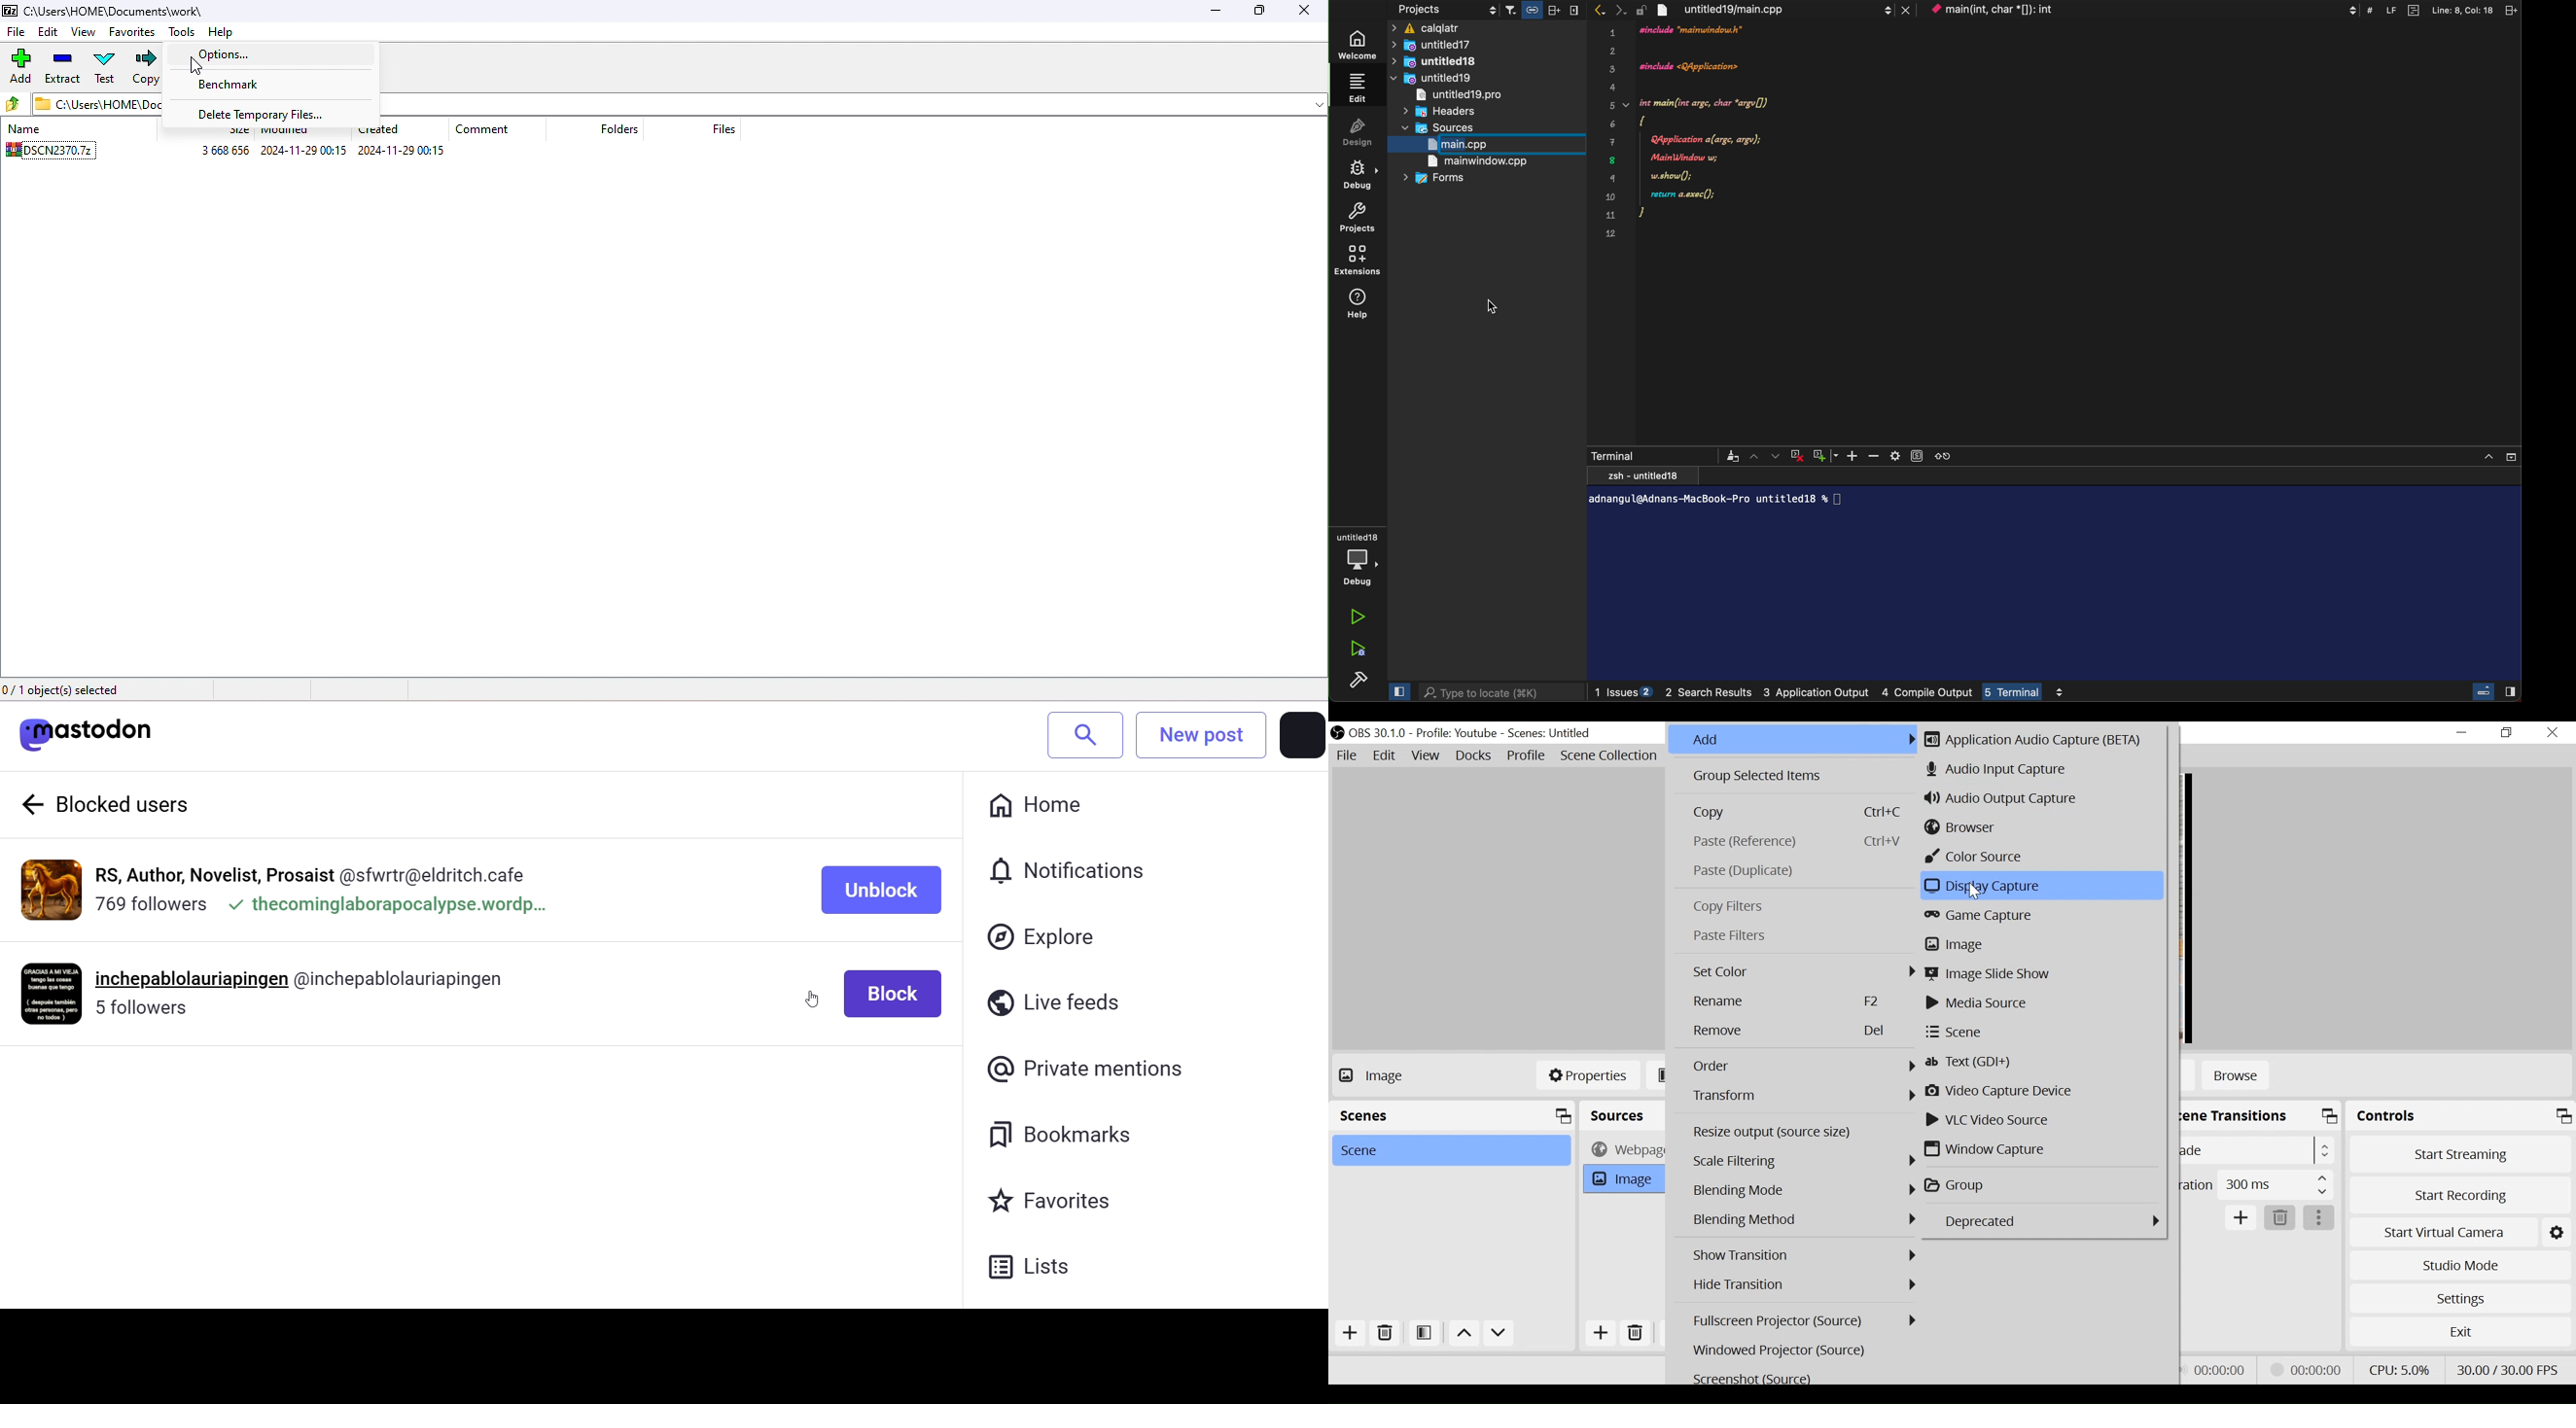 The height and width of the screenshot is (1428, 2576). I want to click on Application Audio Capture (BETA), so click(2043, 739).